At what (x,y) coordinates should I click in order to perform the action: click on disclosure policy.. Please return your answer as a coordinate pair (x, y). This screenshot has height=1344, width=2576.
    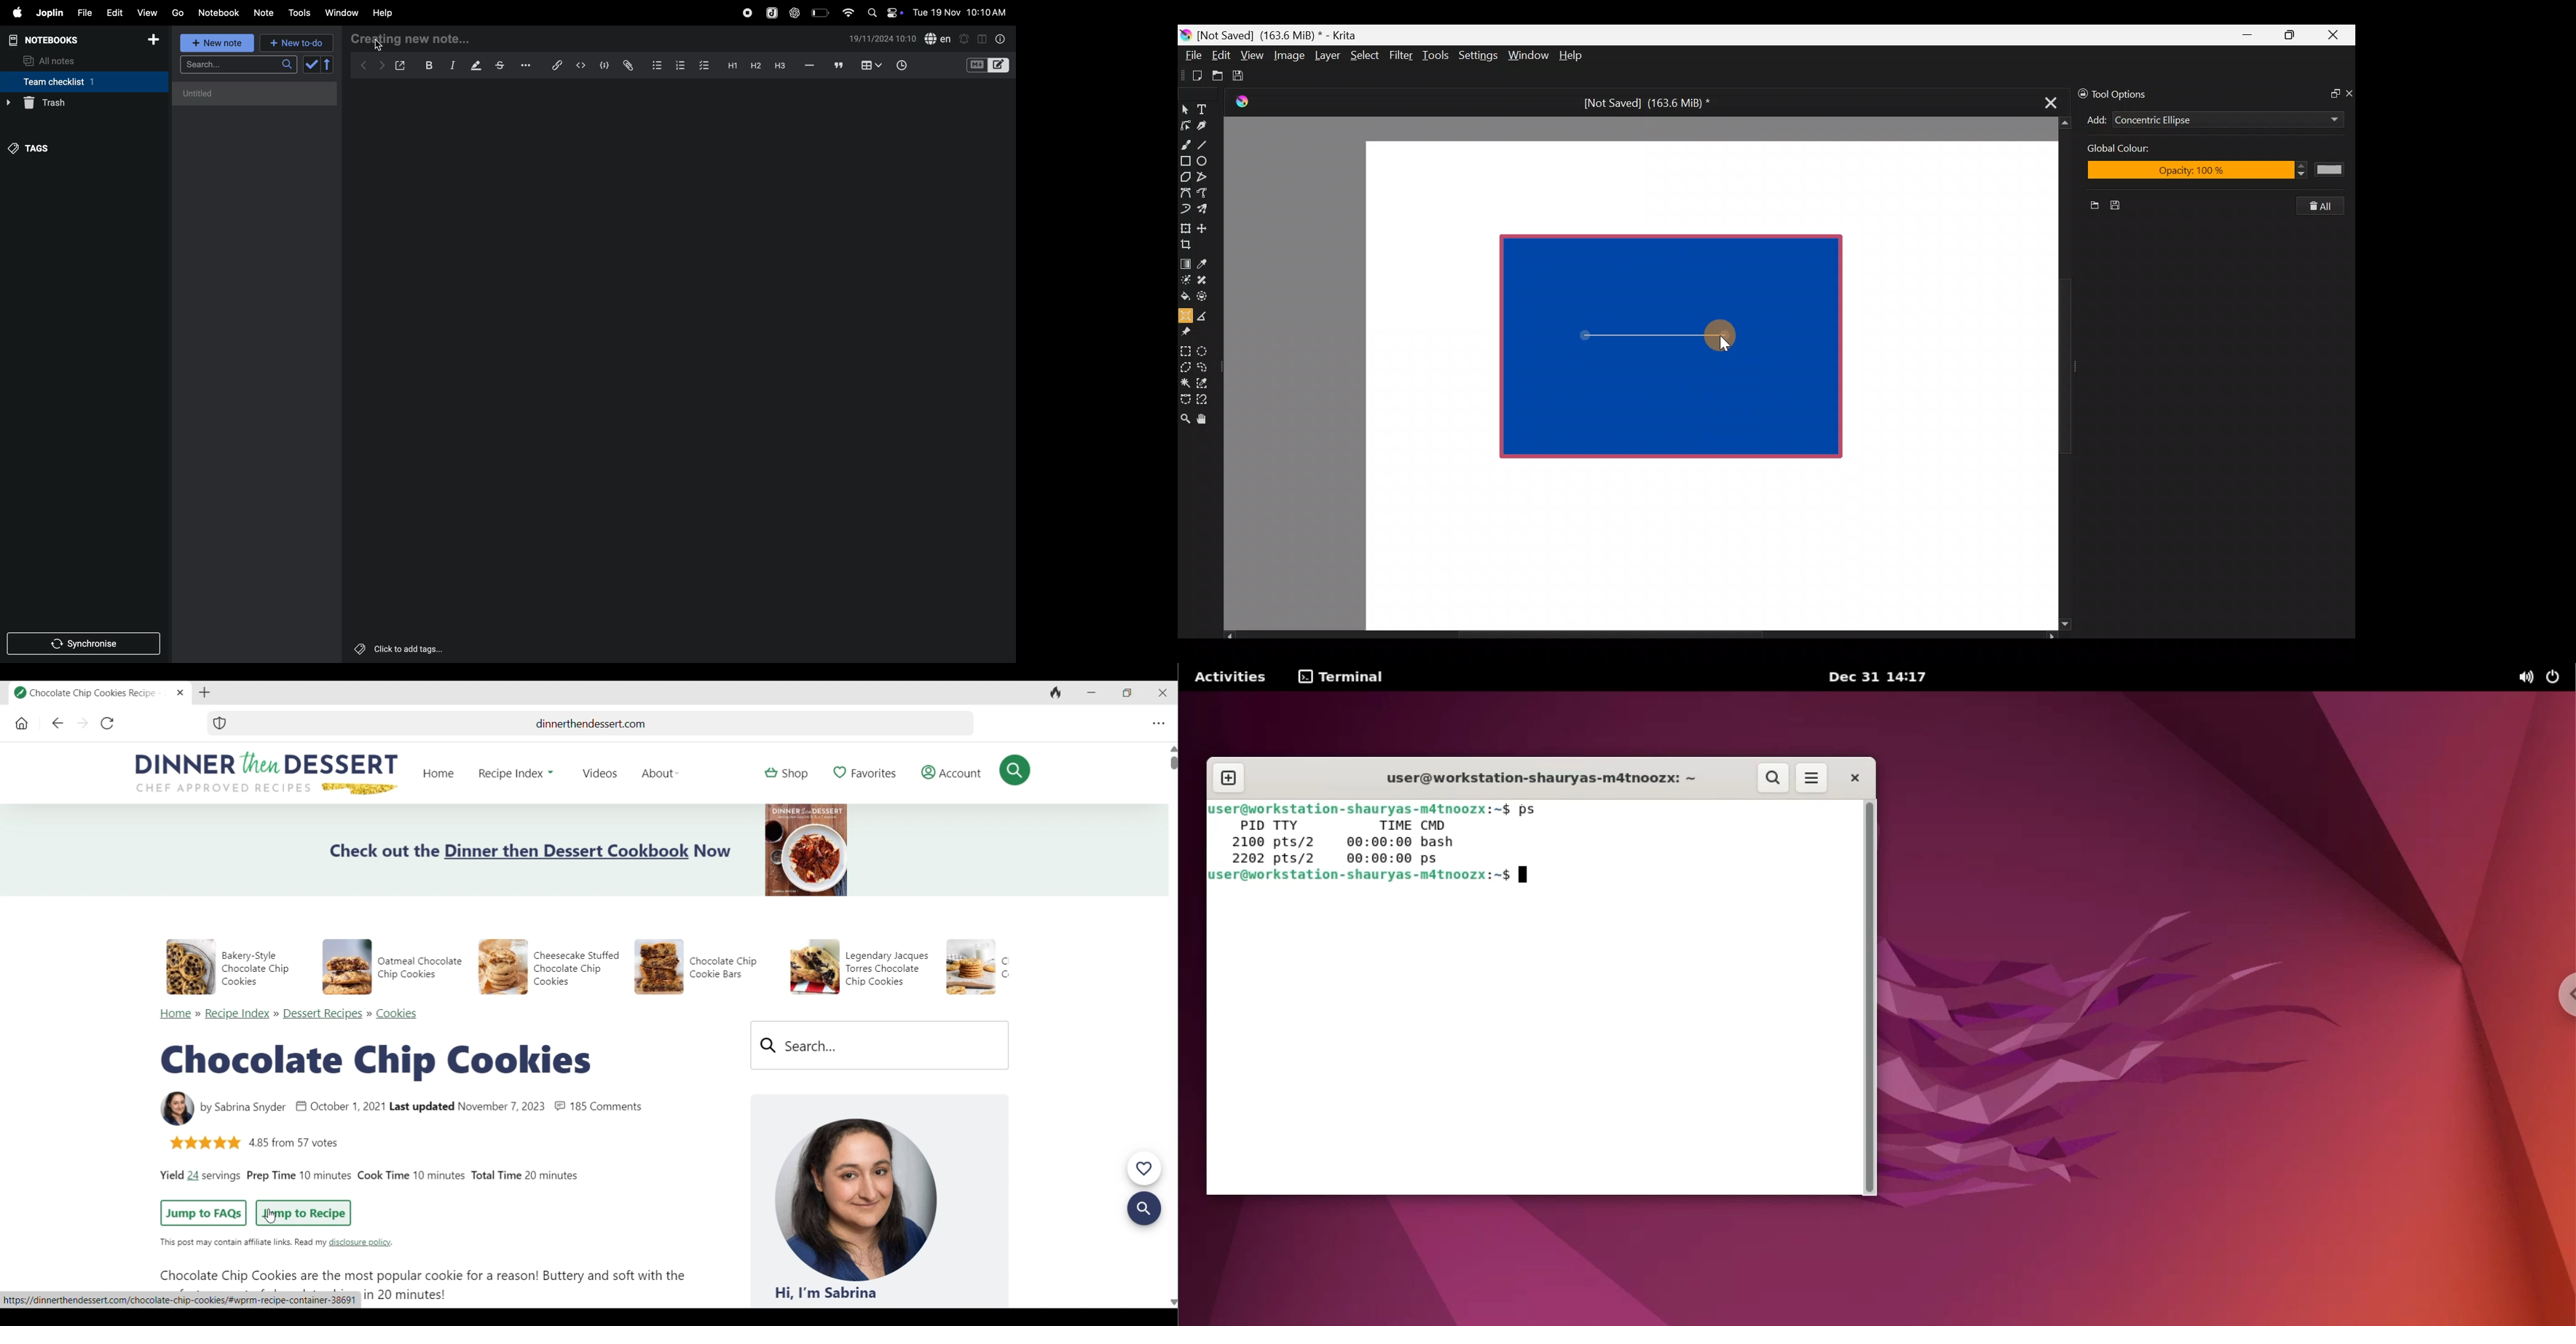
    Looking at the image, I should click on (363, 1243).